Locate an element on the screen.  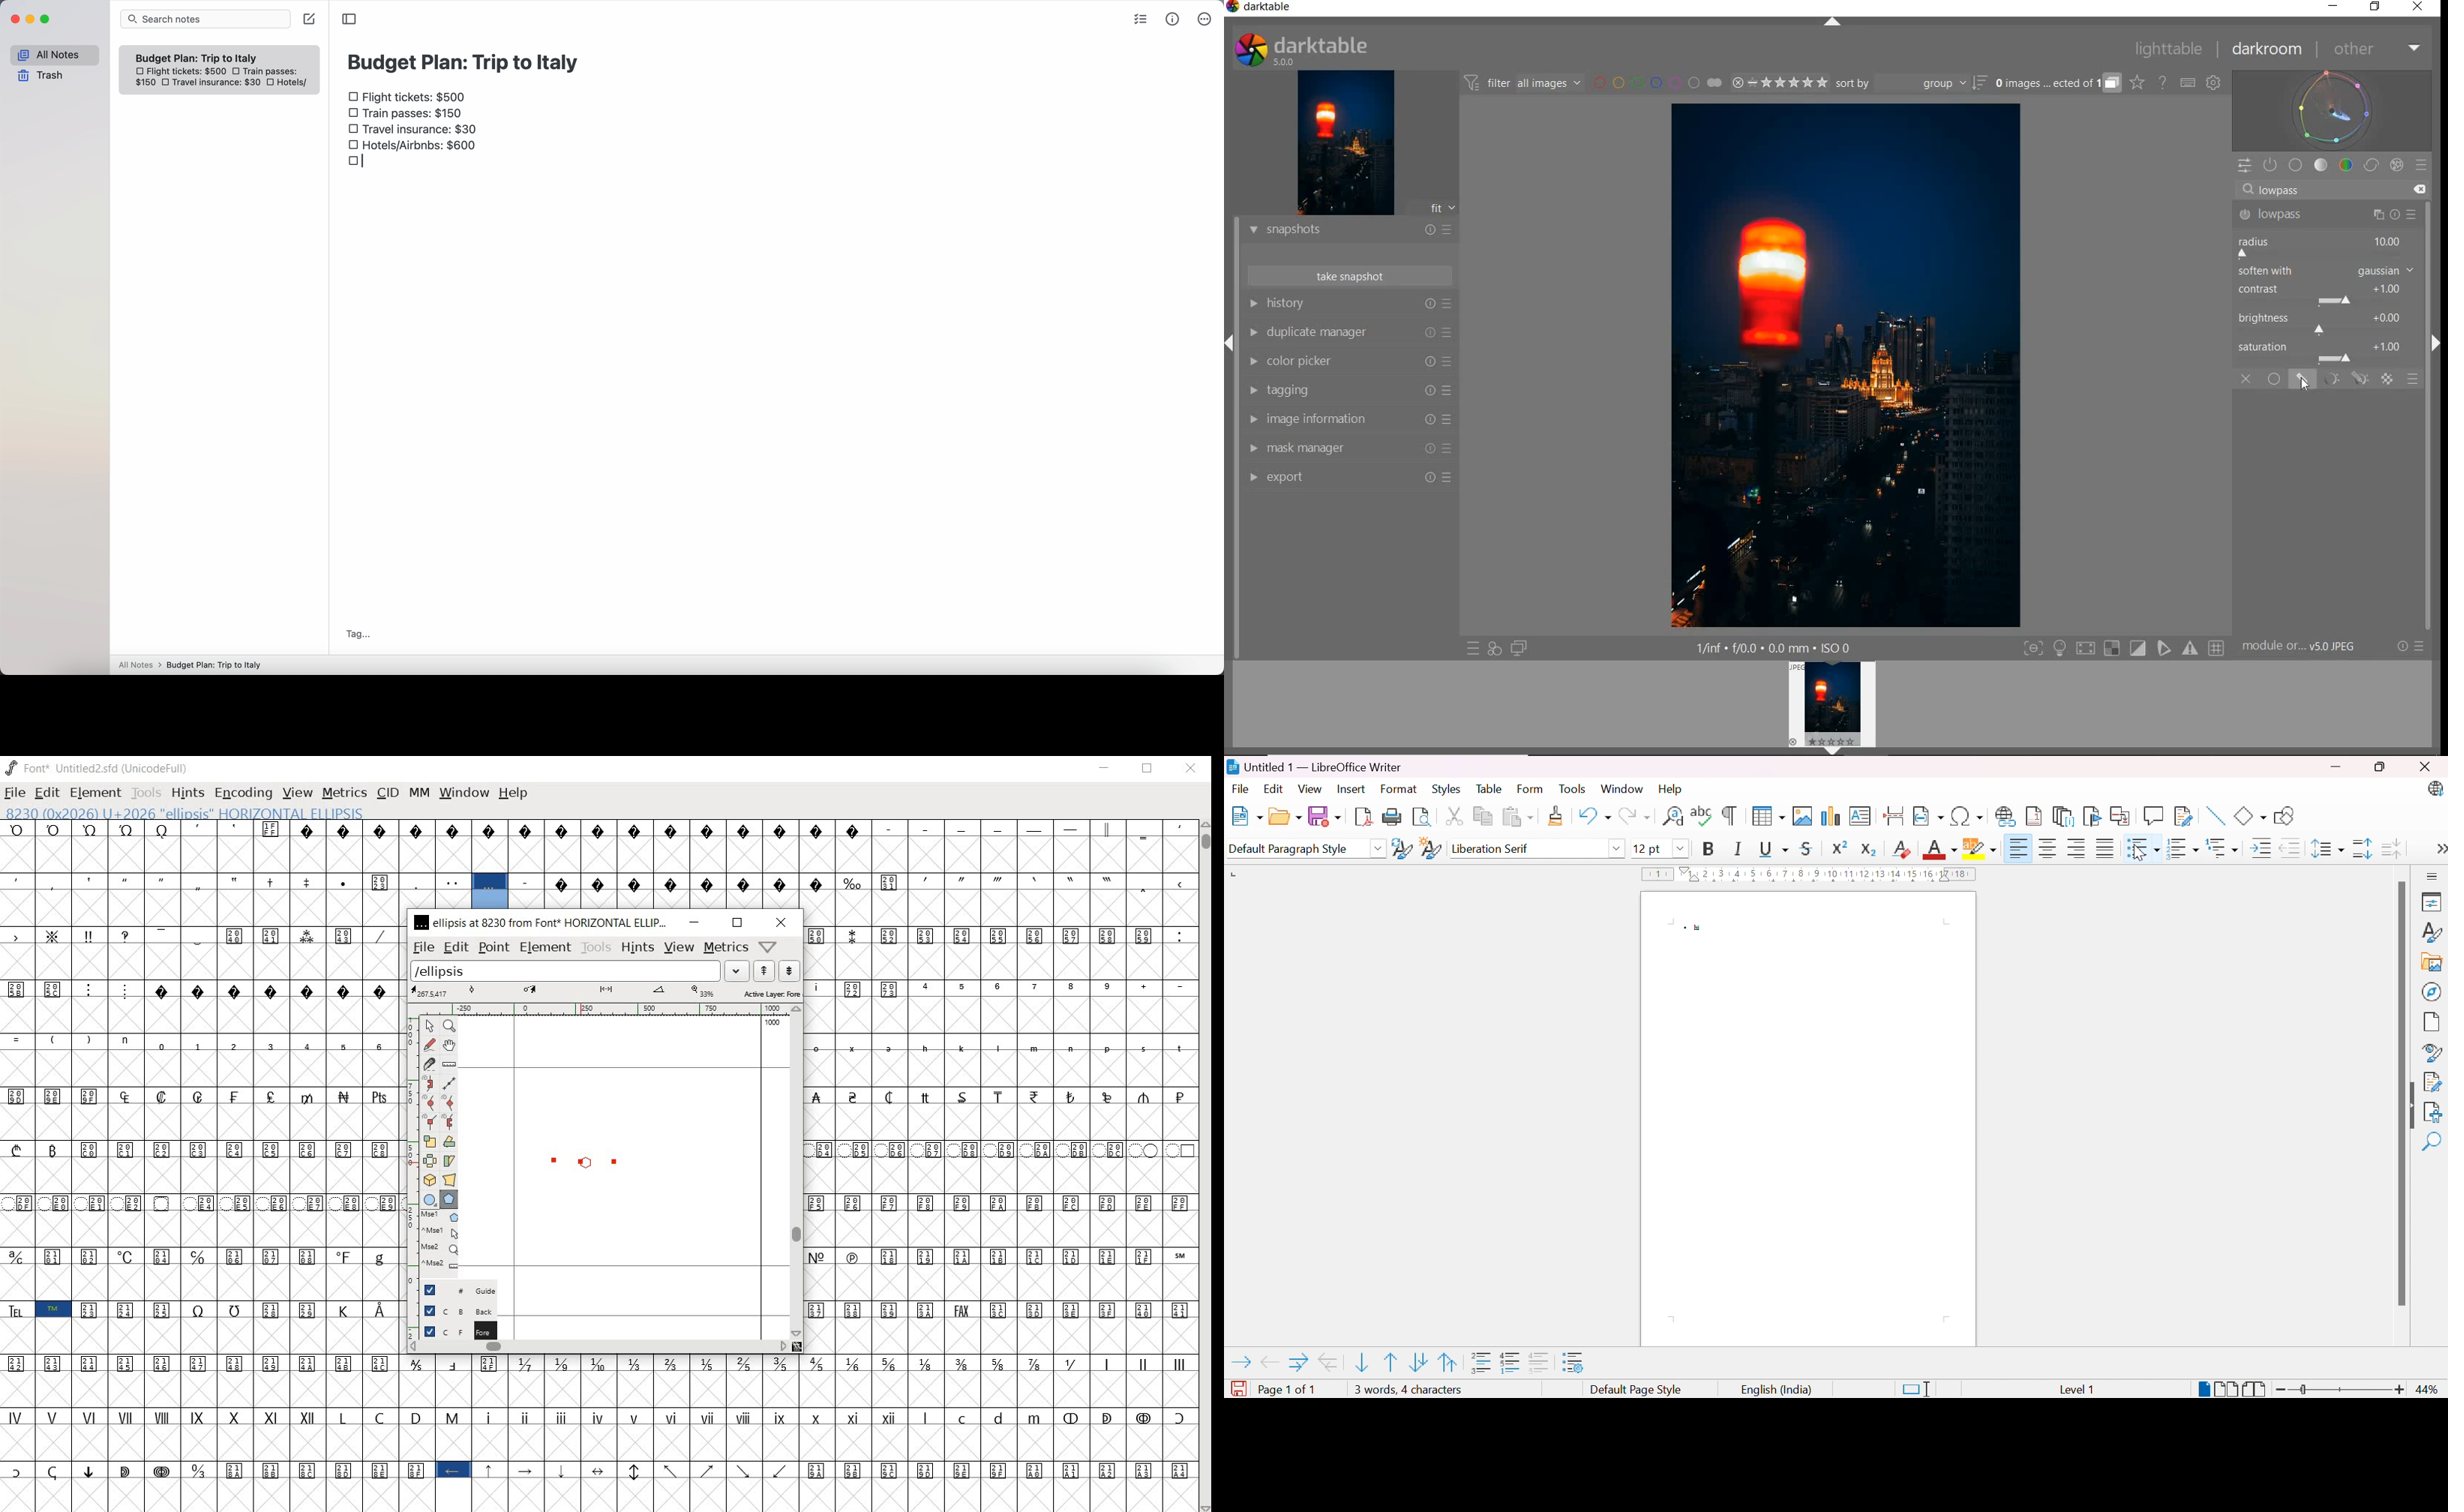
travel insurance: $30 is located at coordinates (219, 84).